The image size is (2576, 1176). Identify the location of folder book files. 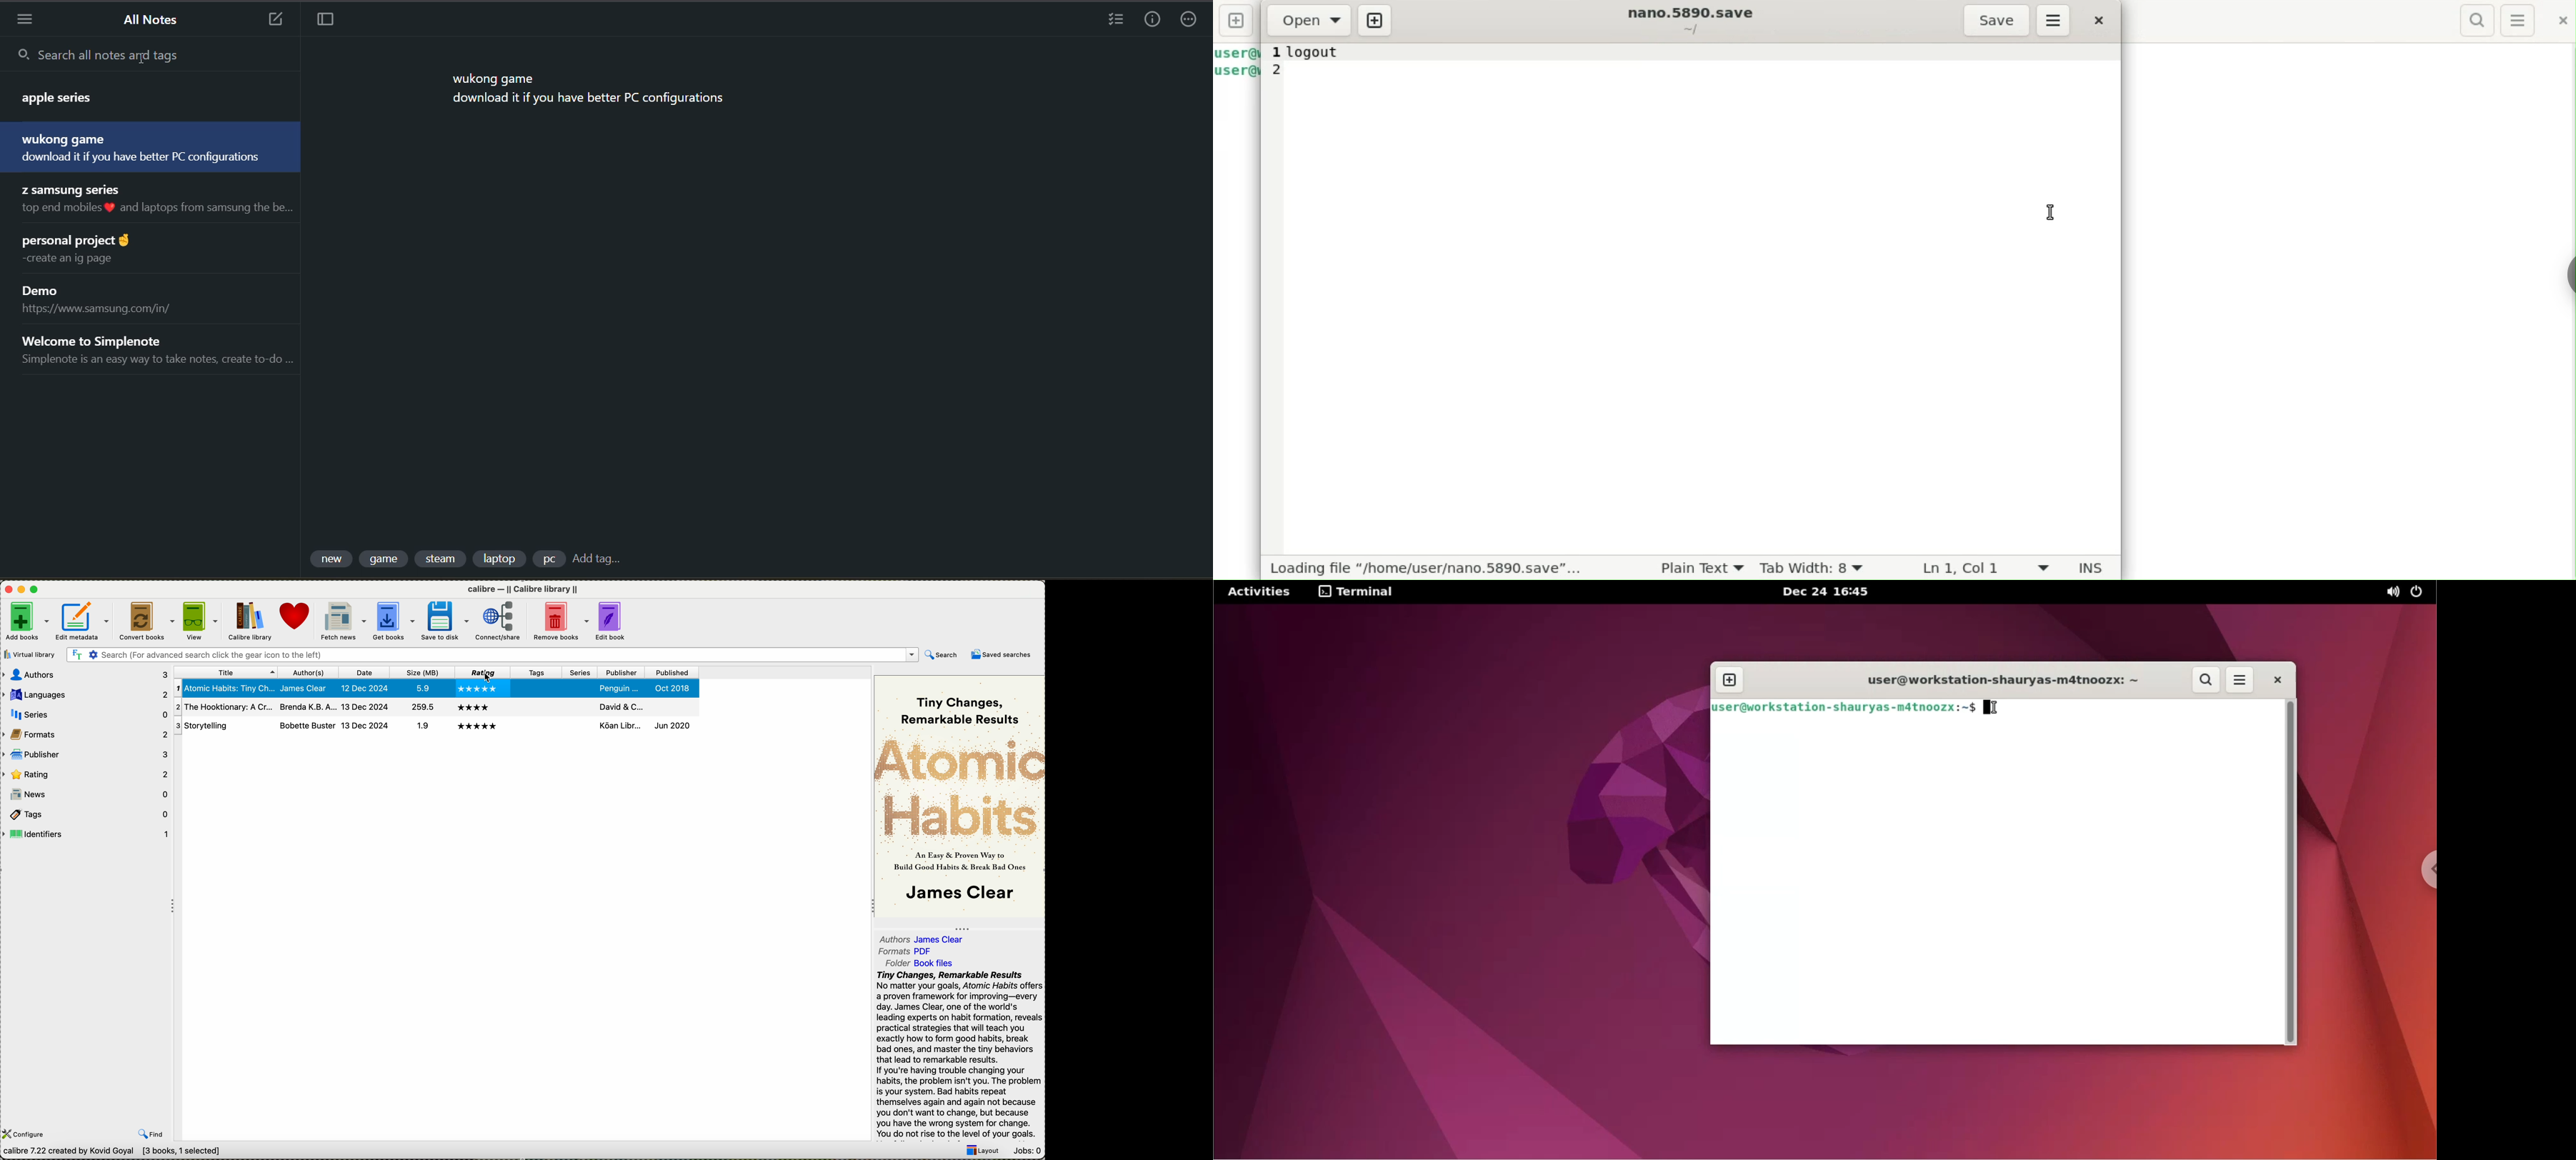
(893, 963).